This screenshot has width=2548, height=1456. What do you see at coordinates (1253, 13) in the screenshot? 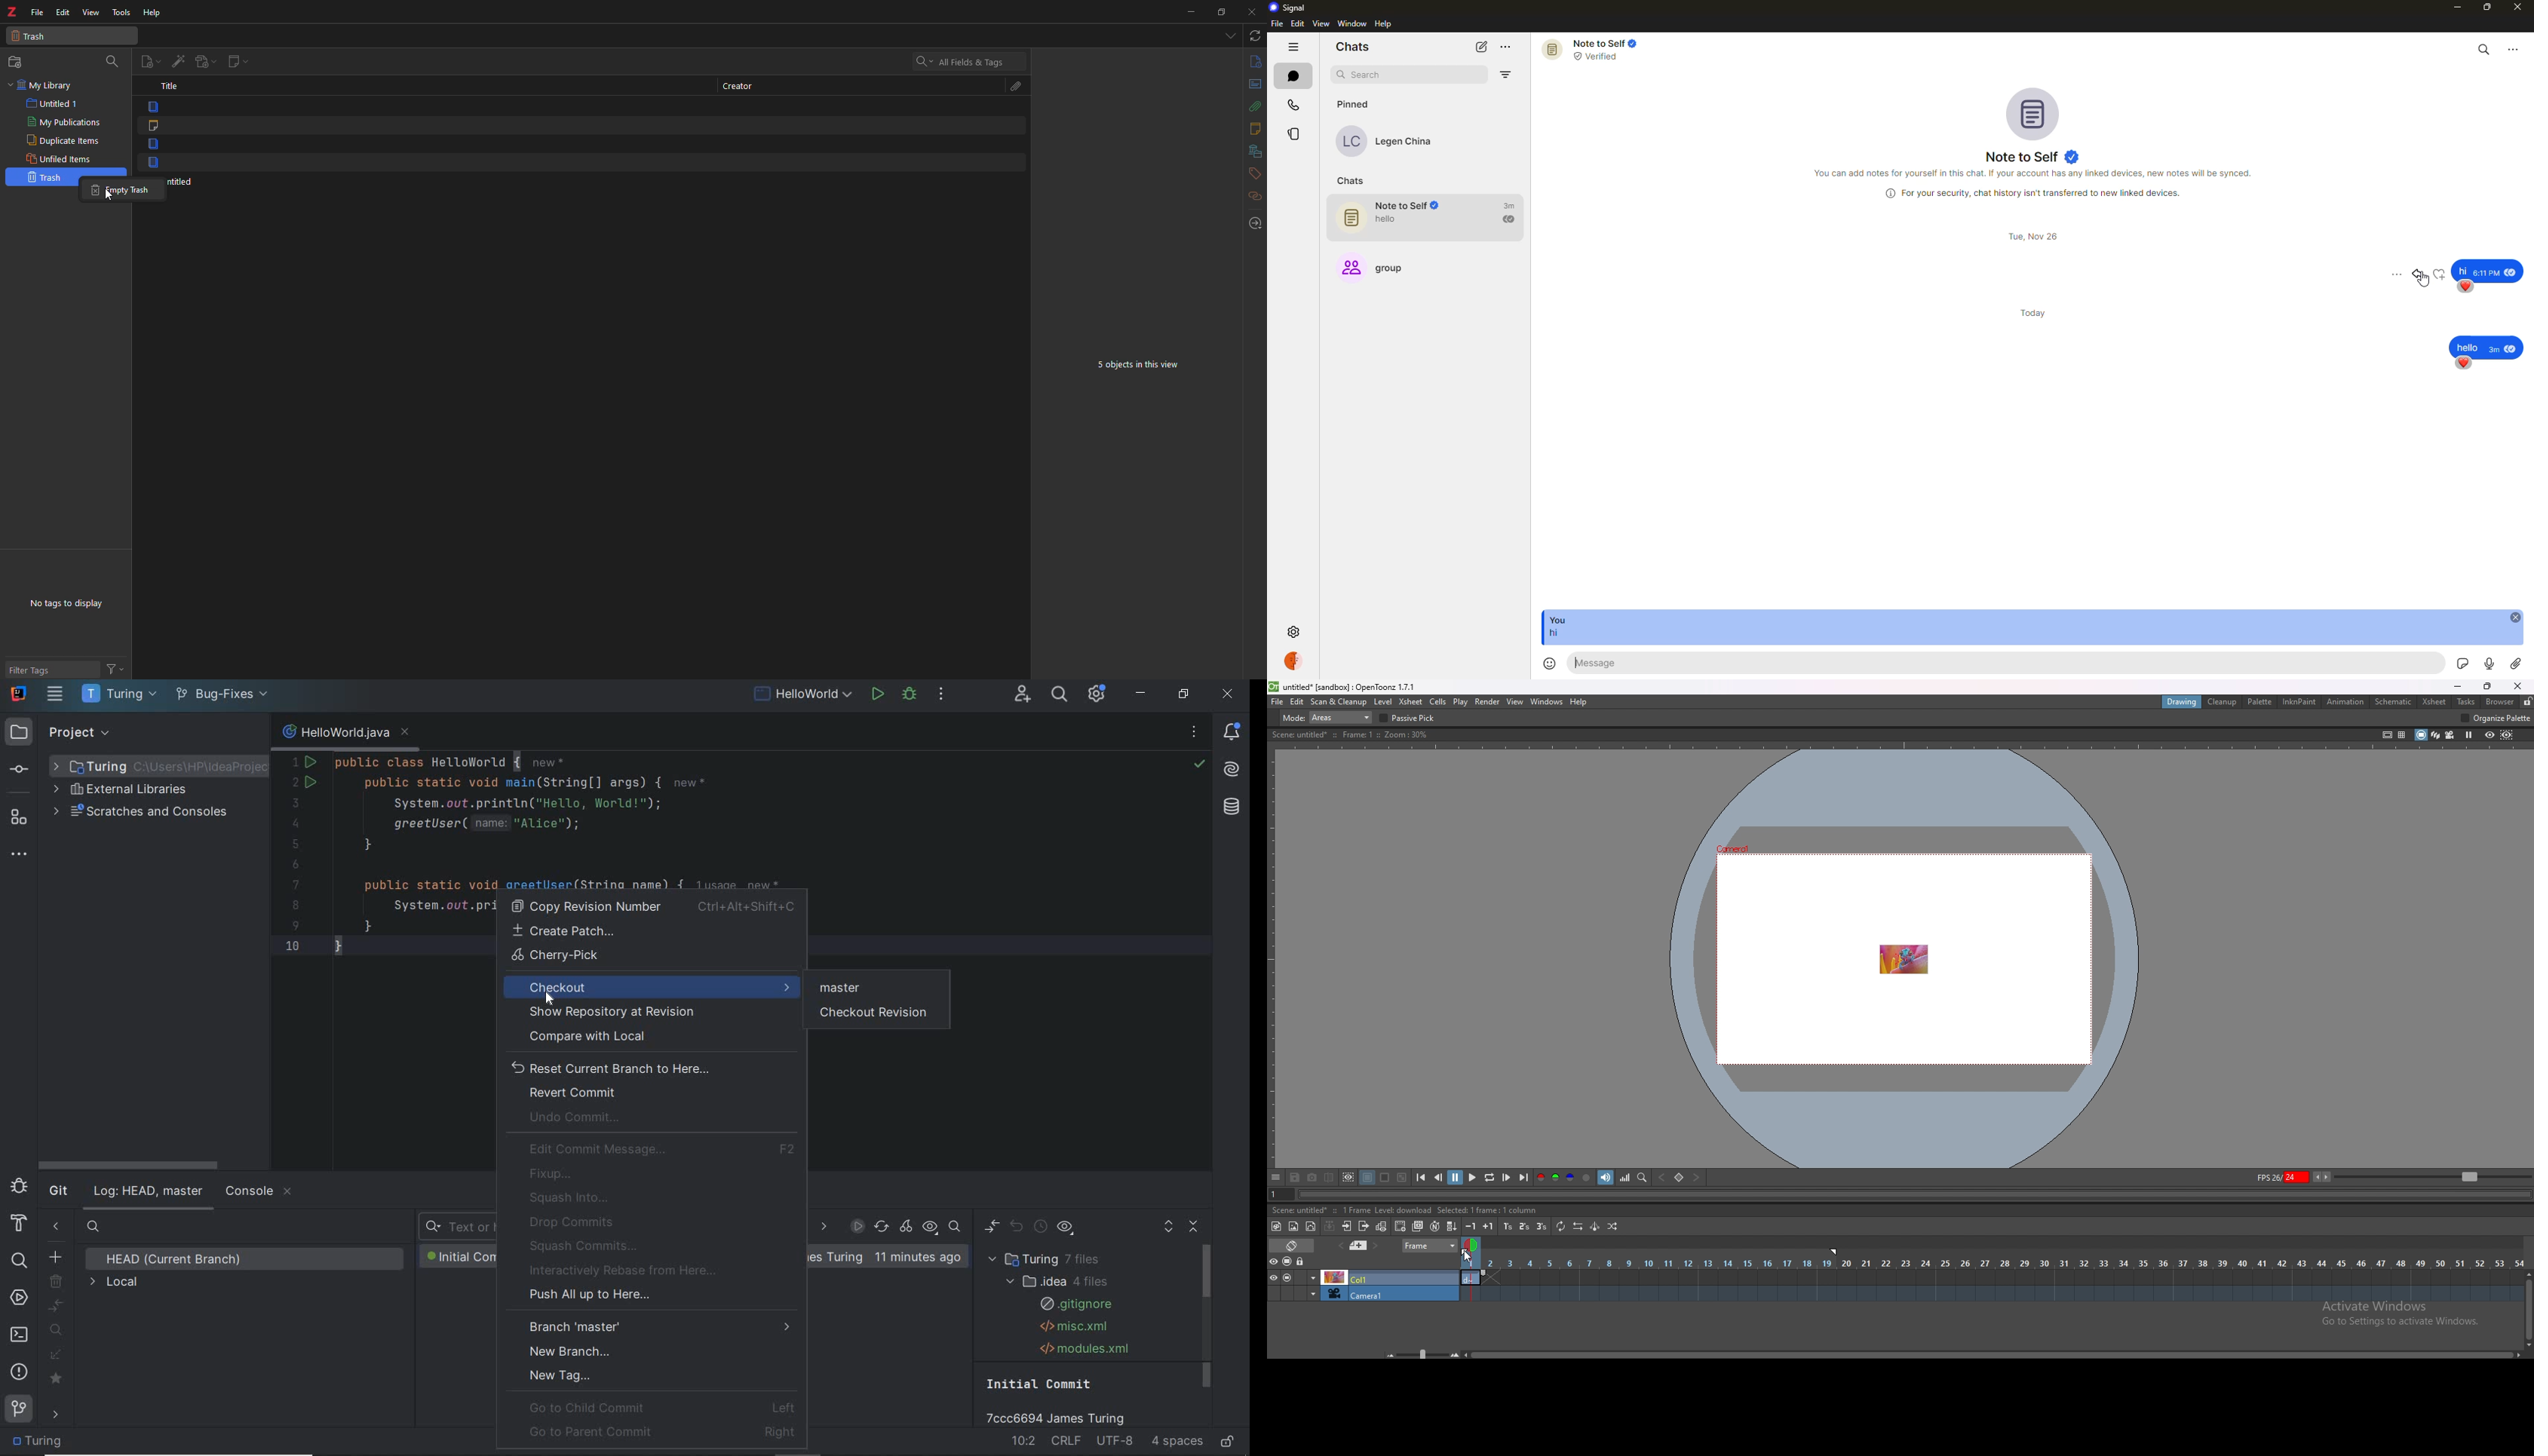
I see `close` at bounding box center [1253, 13].